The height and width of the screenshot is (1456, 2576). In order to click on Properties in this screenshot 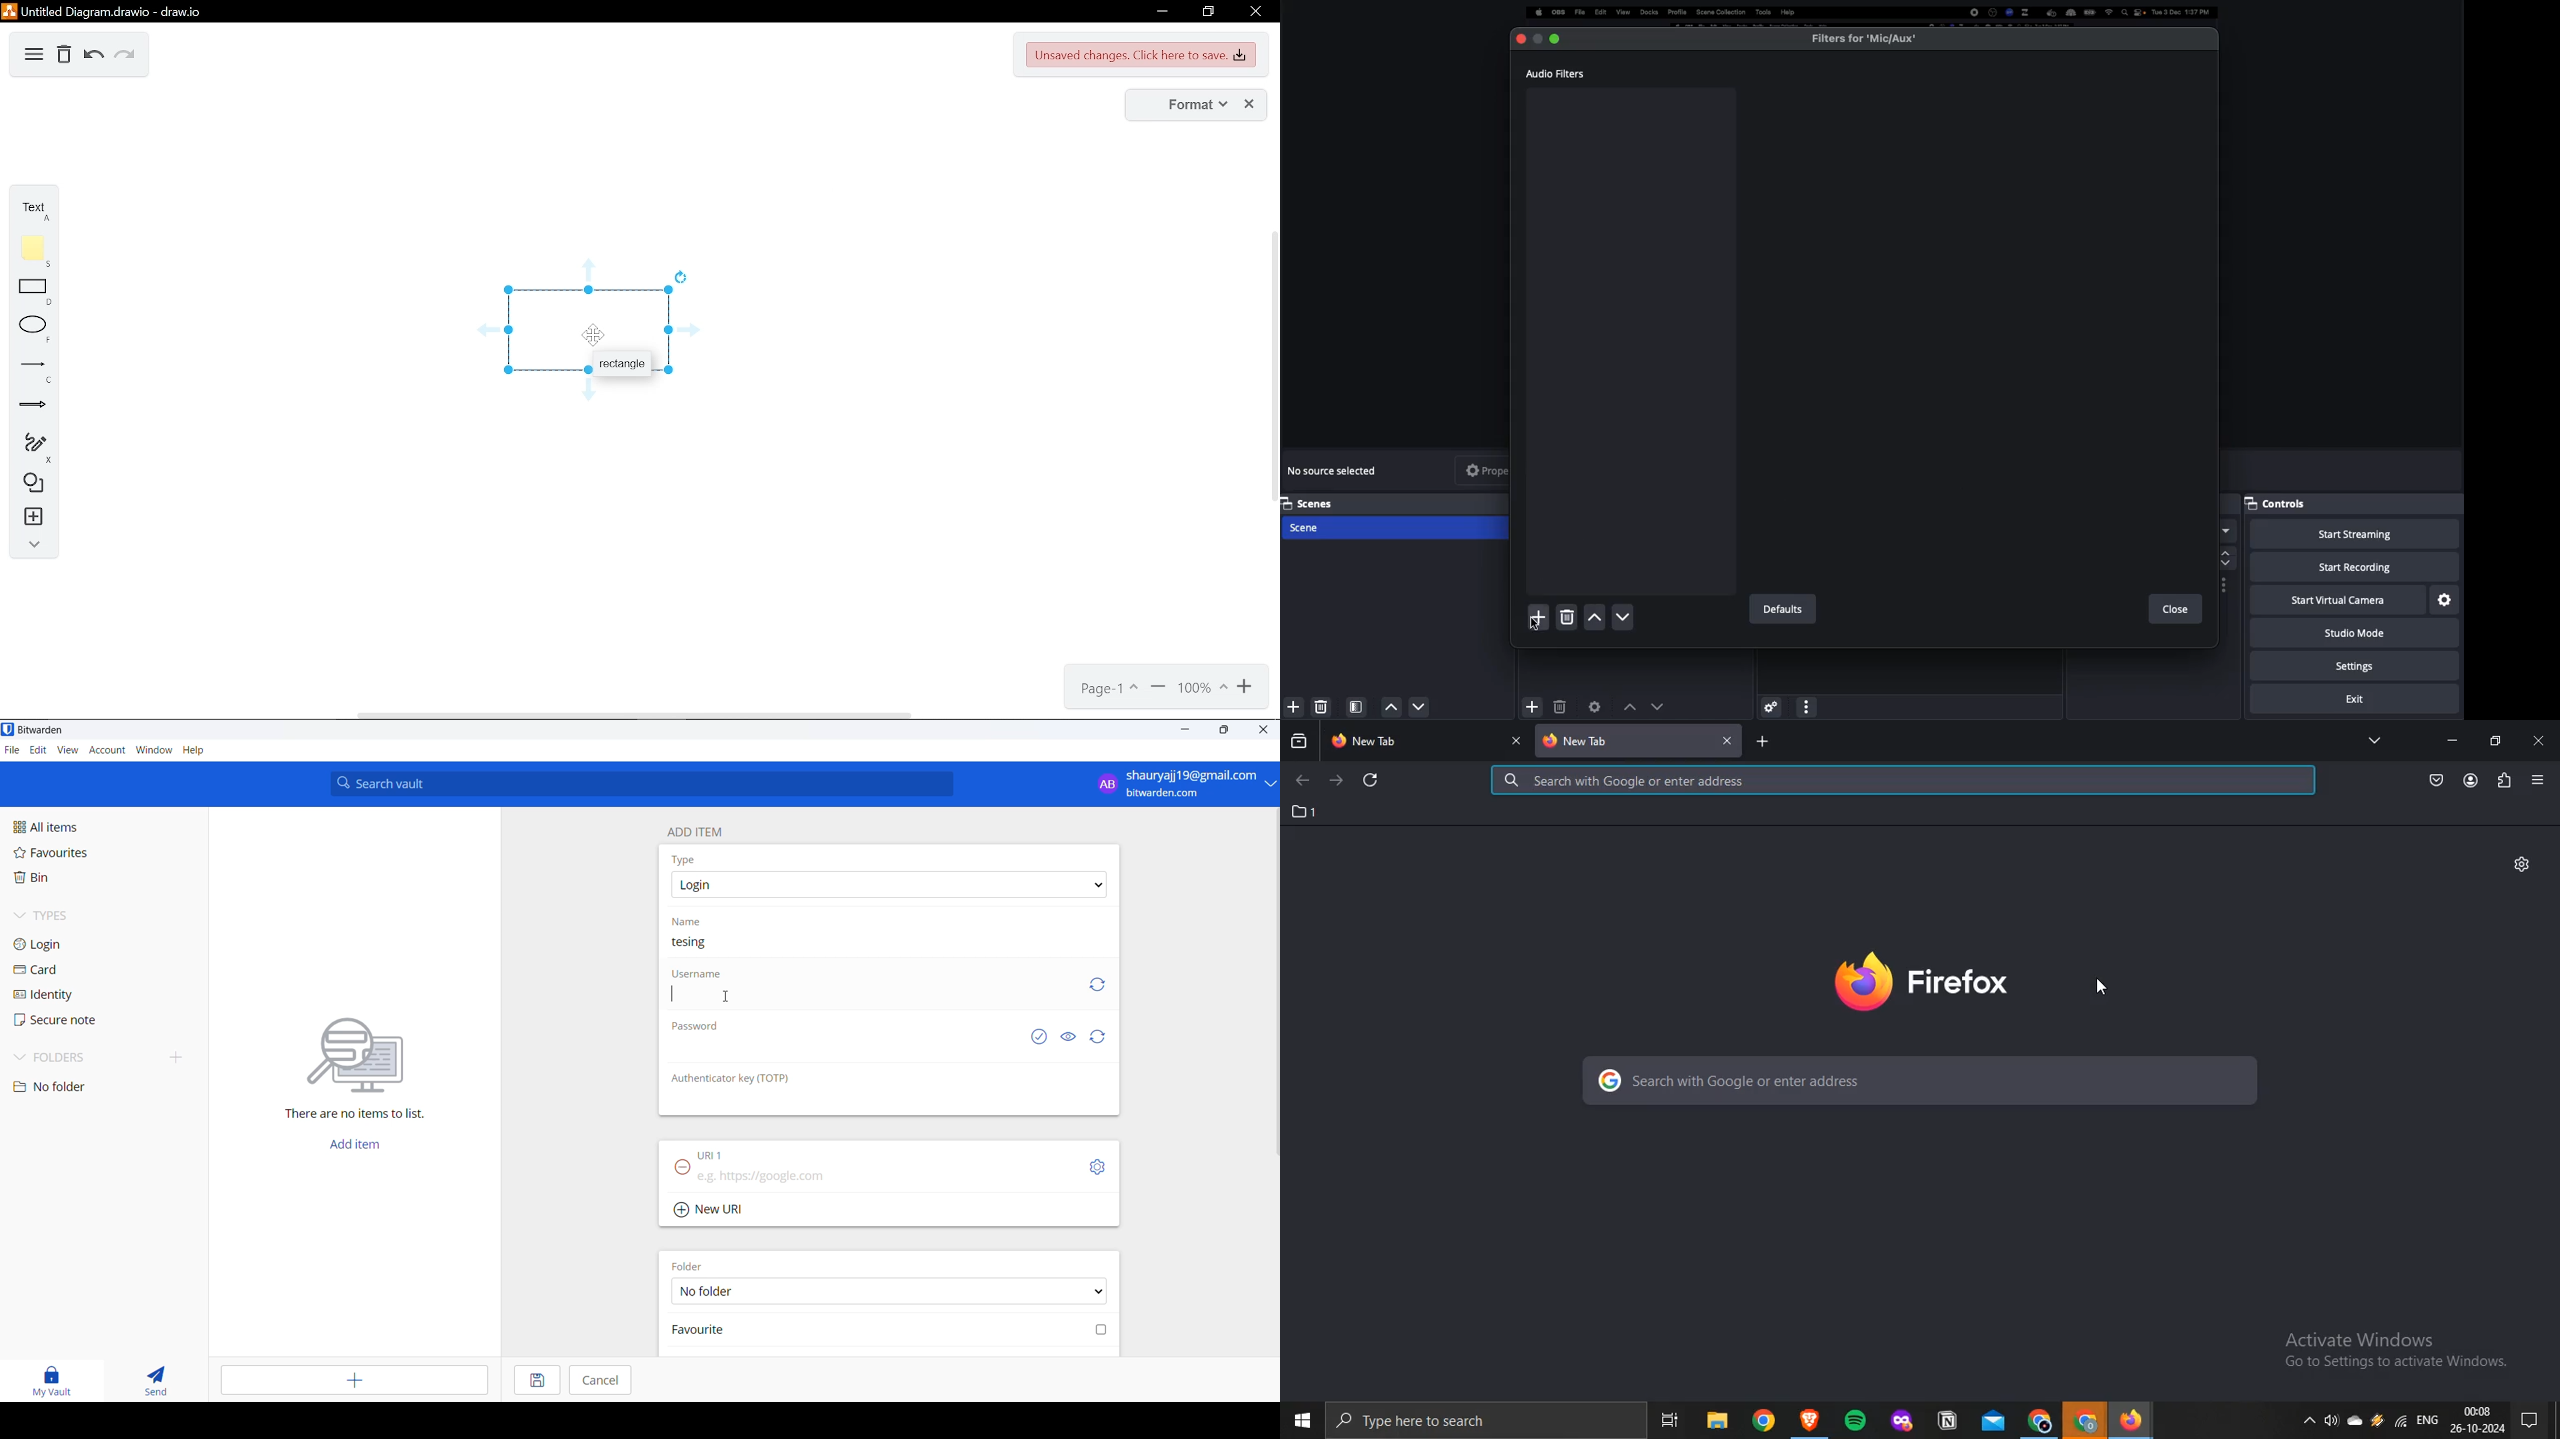, I will do `click(1497, 470)`.